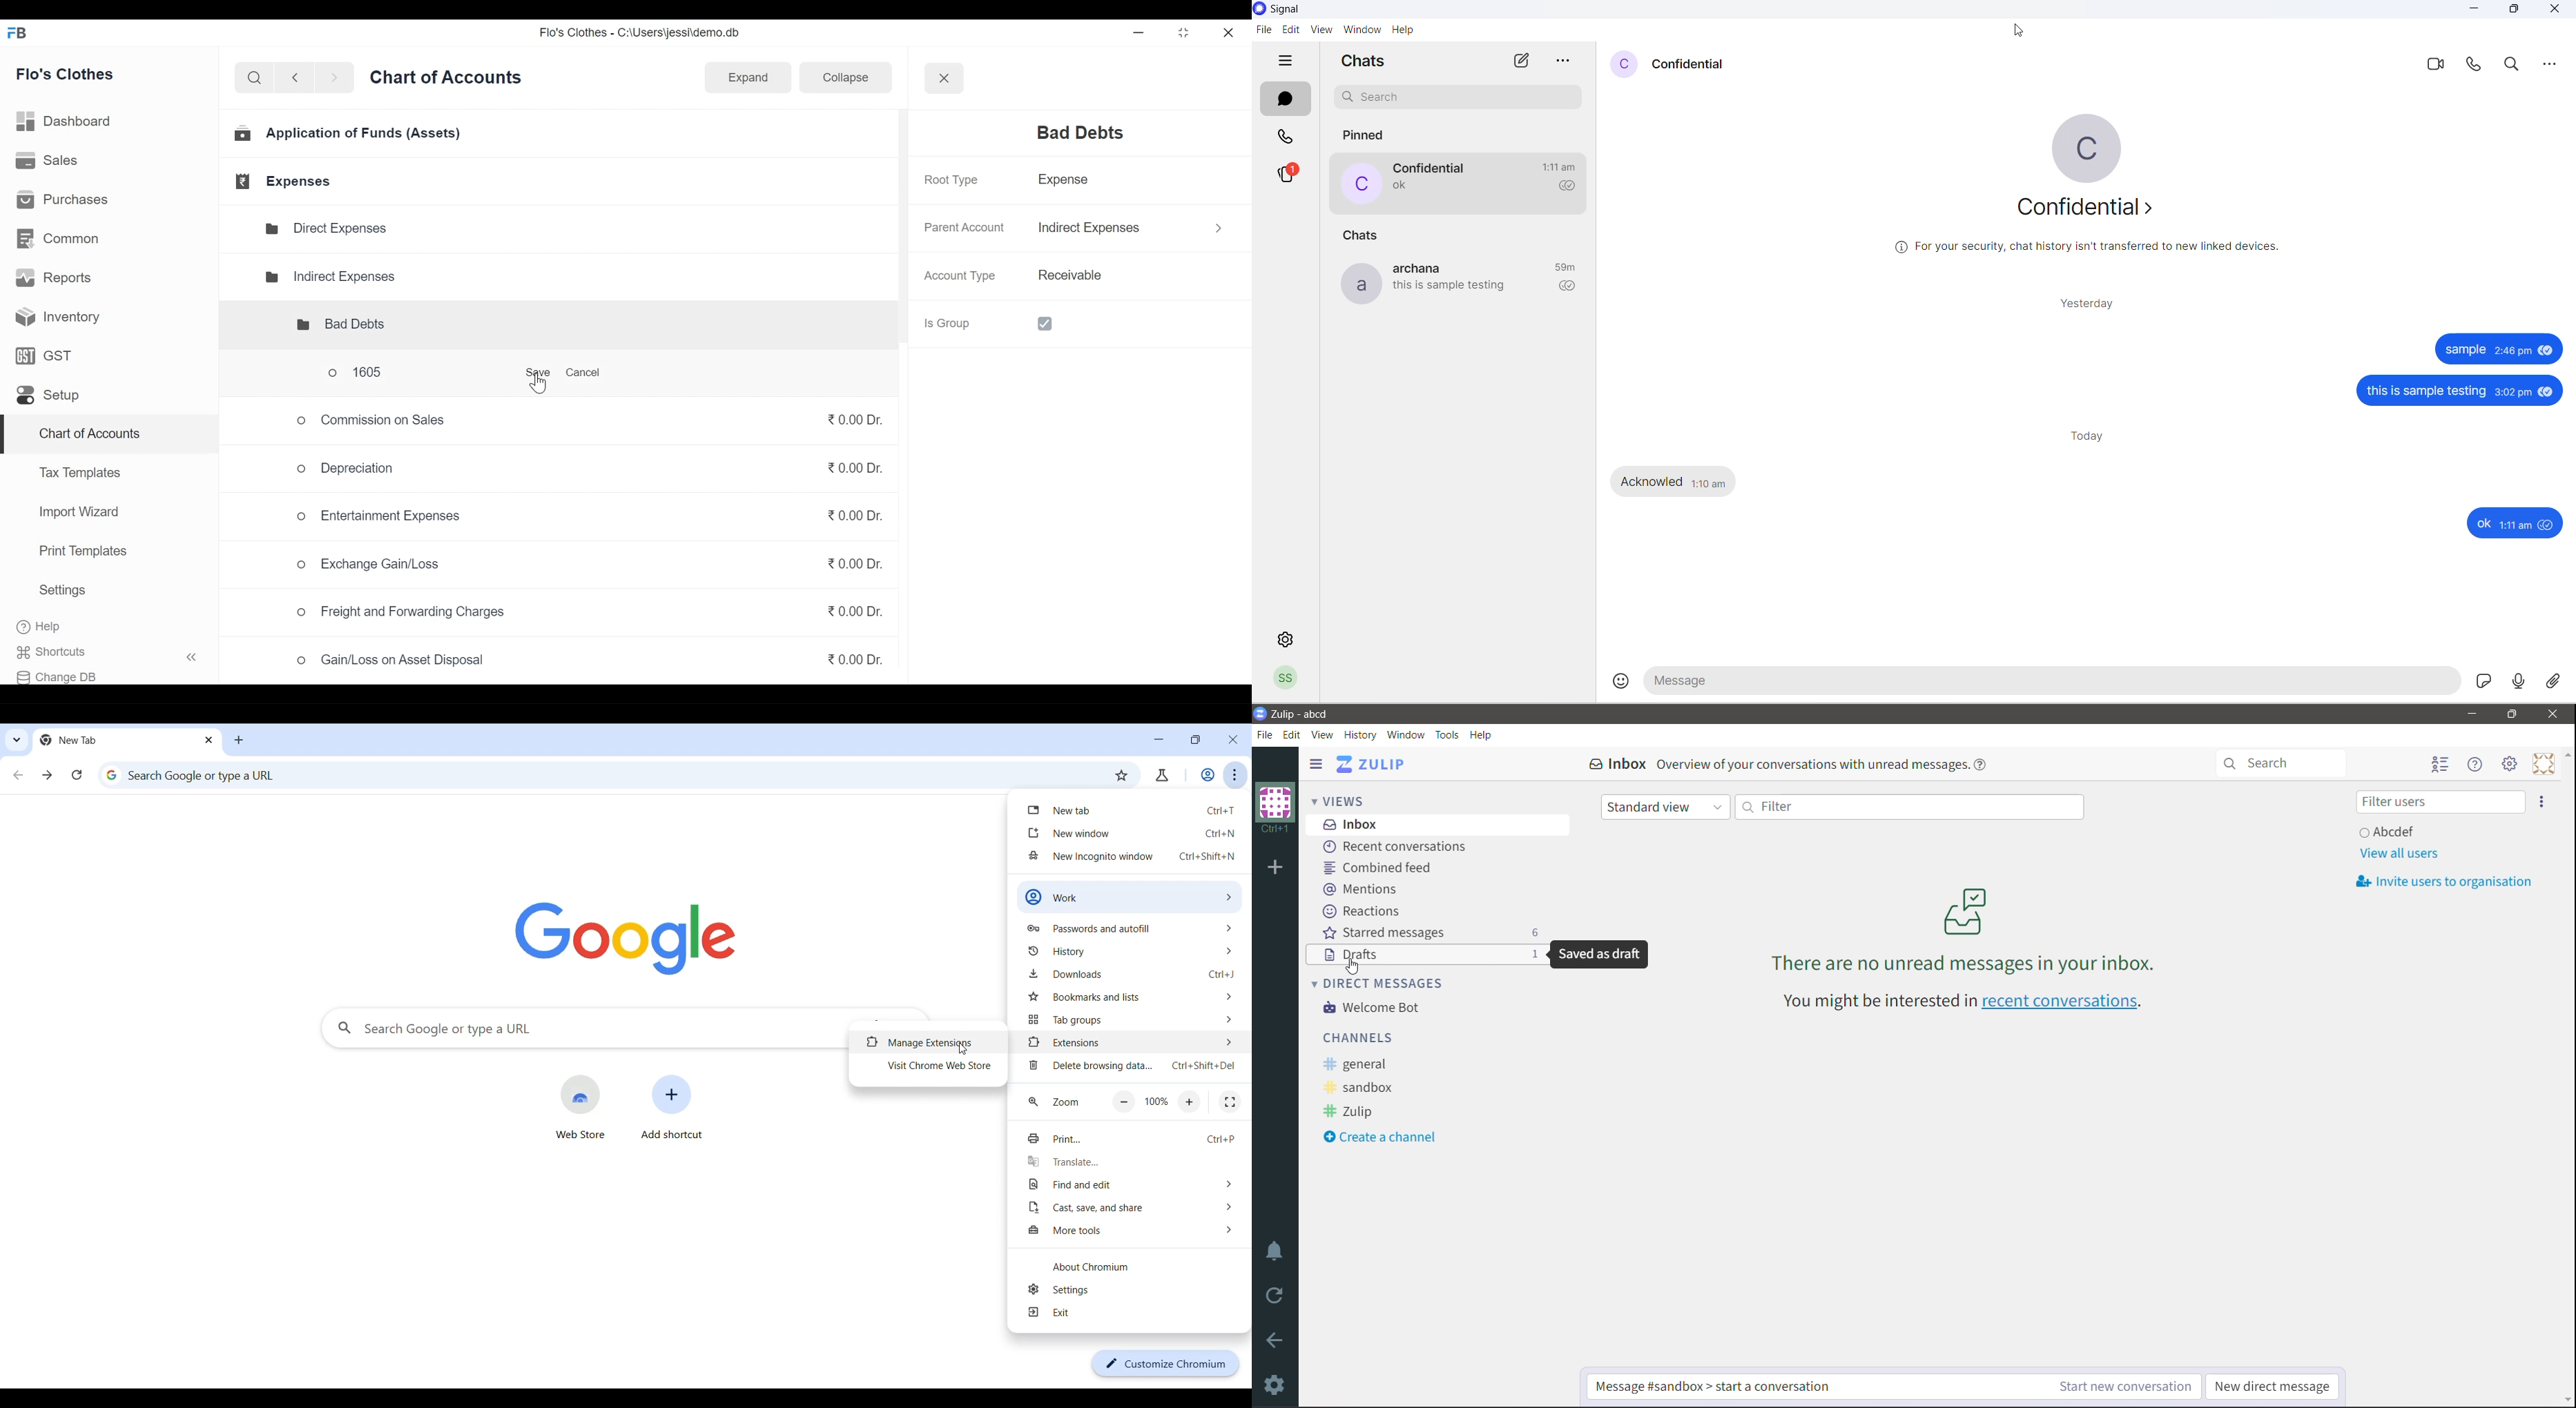 The width and height of the screenshot is (2576, 1428). What do you see at coordinates (372, 566) in the screenshot?
I see `Exchange Gain/Loss` at bounding box center [372, 566].